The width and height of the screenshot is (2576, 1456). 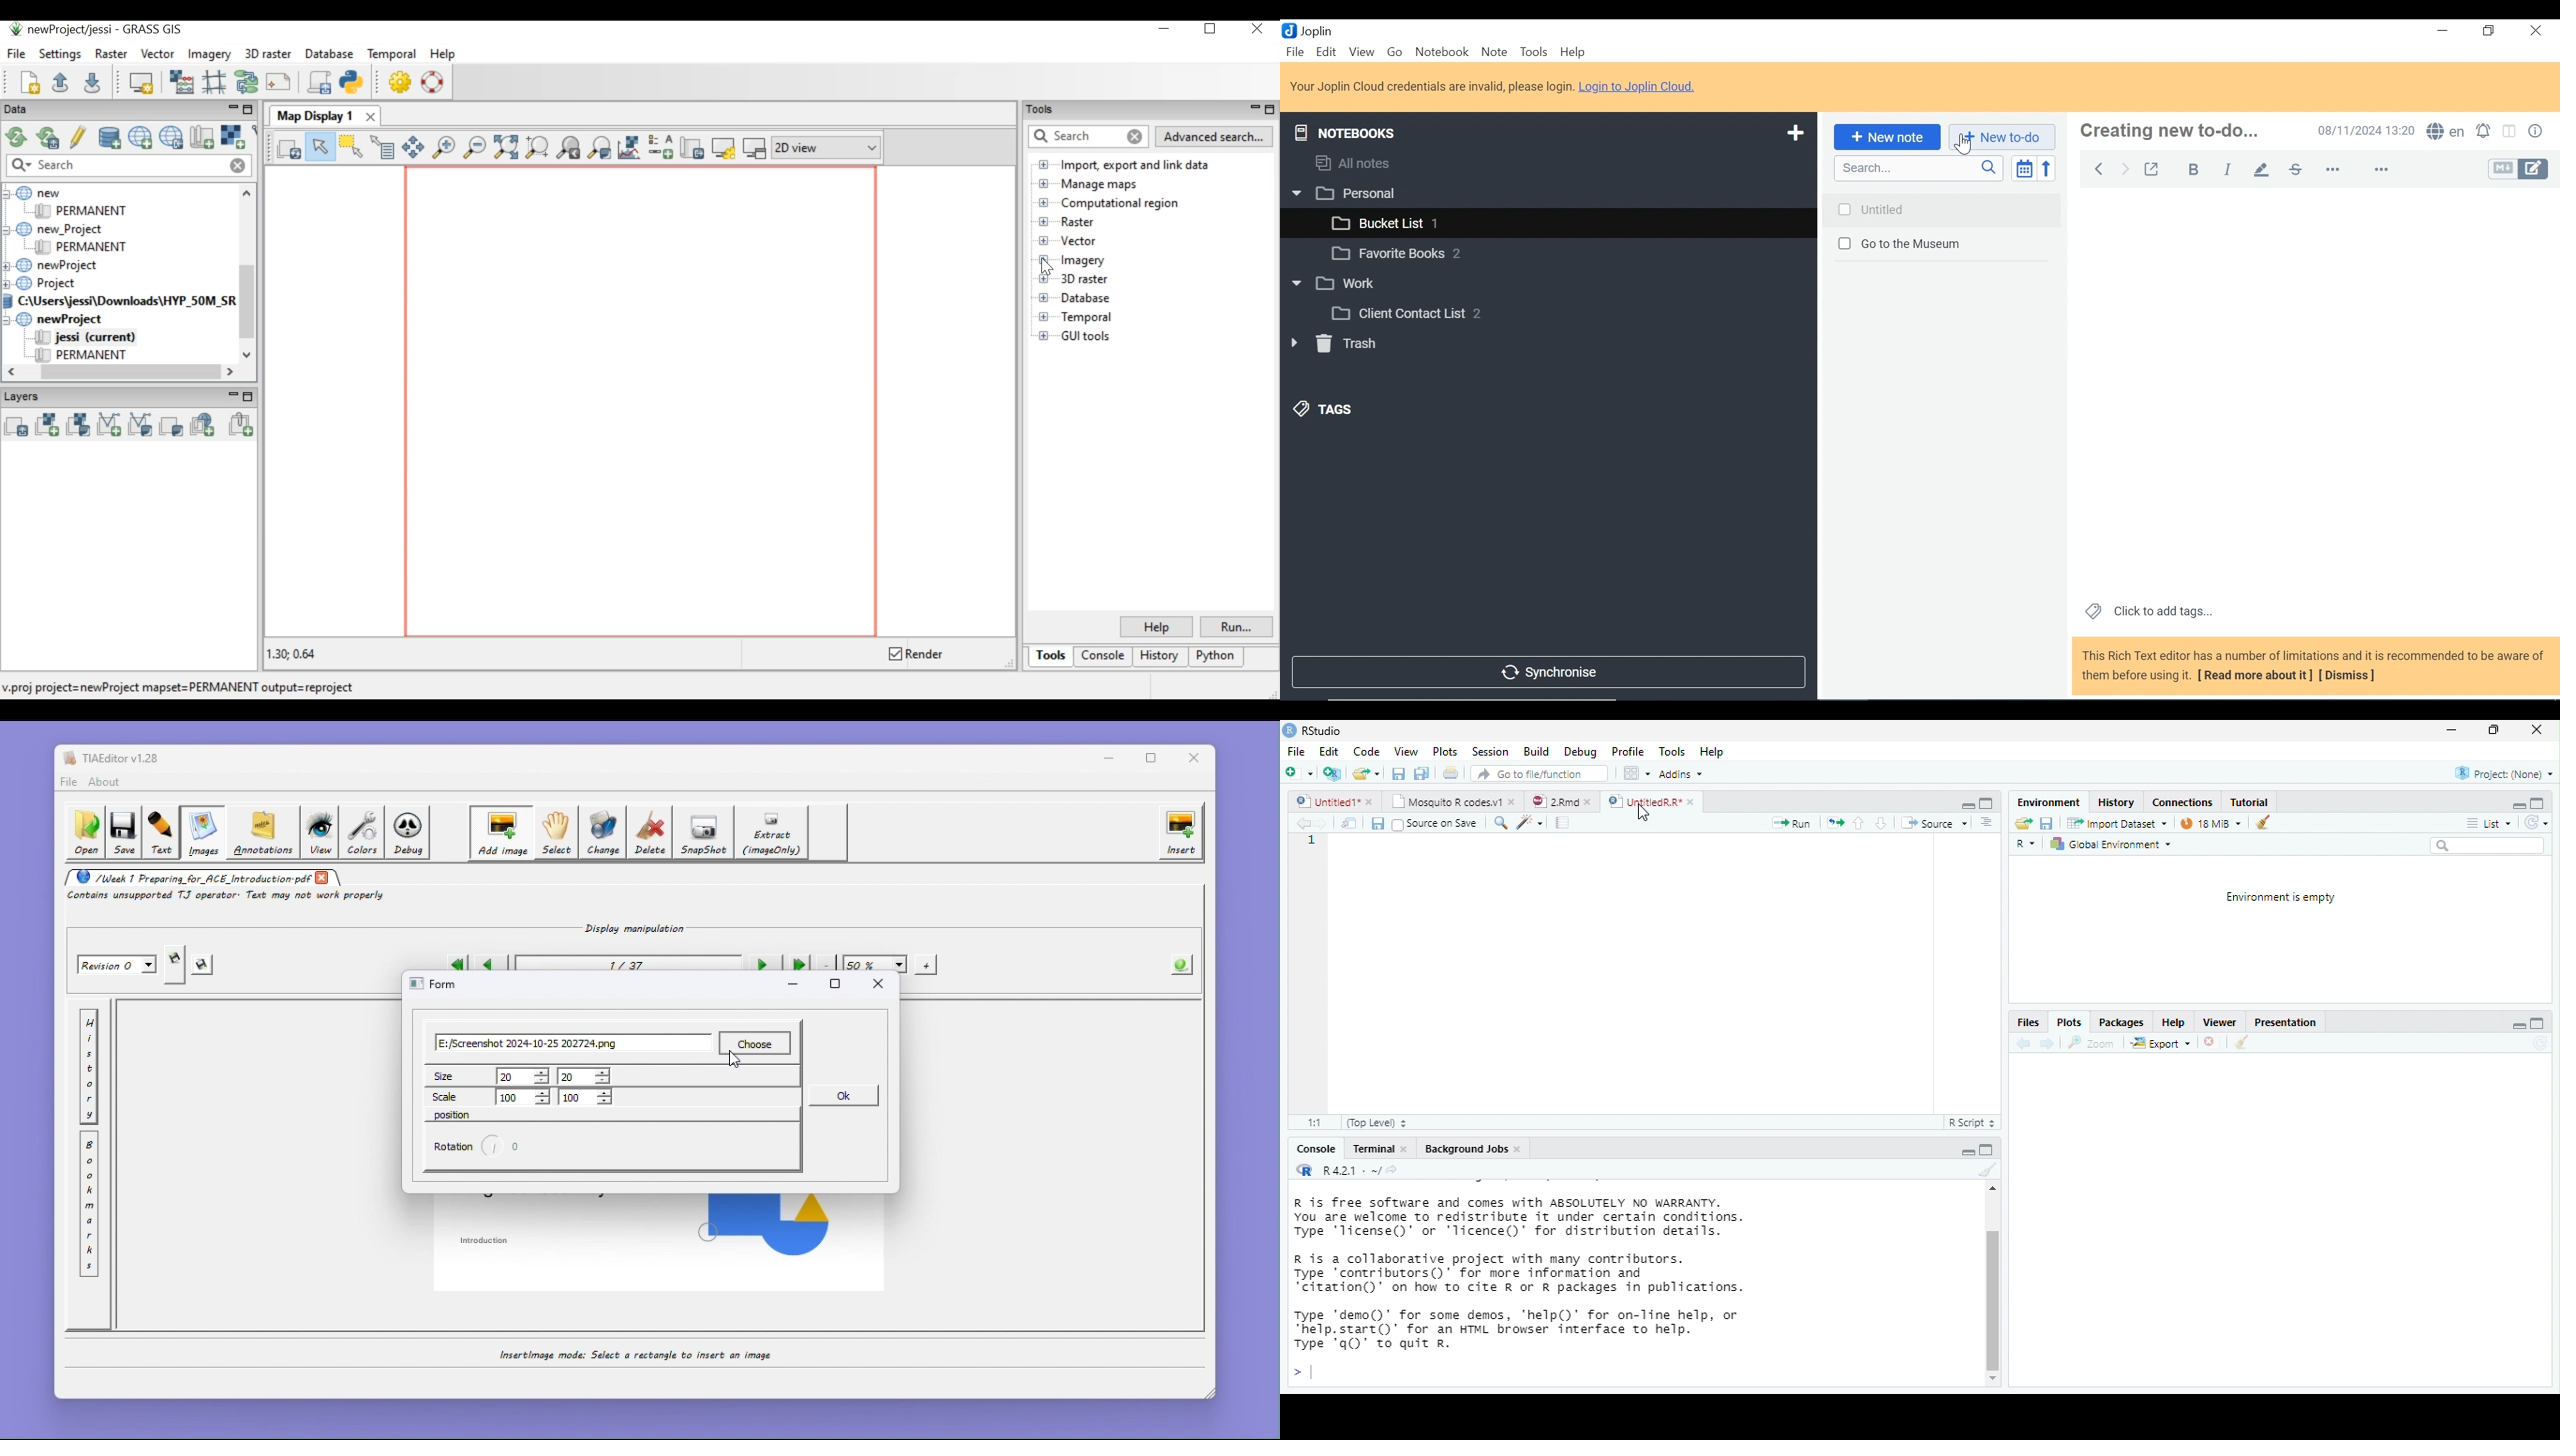 I want to click on down, so click(x=1881, y=823).